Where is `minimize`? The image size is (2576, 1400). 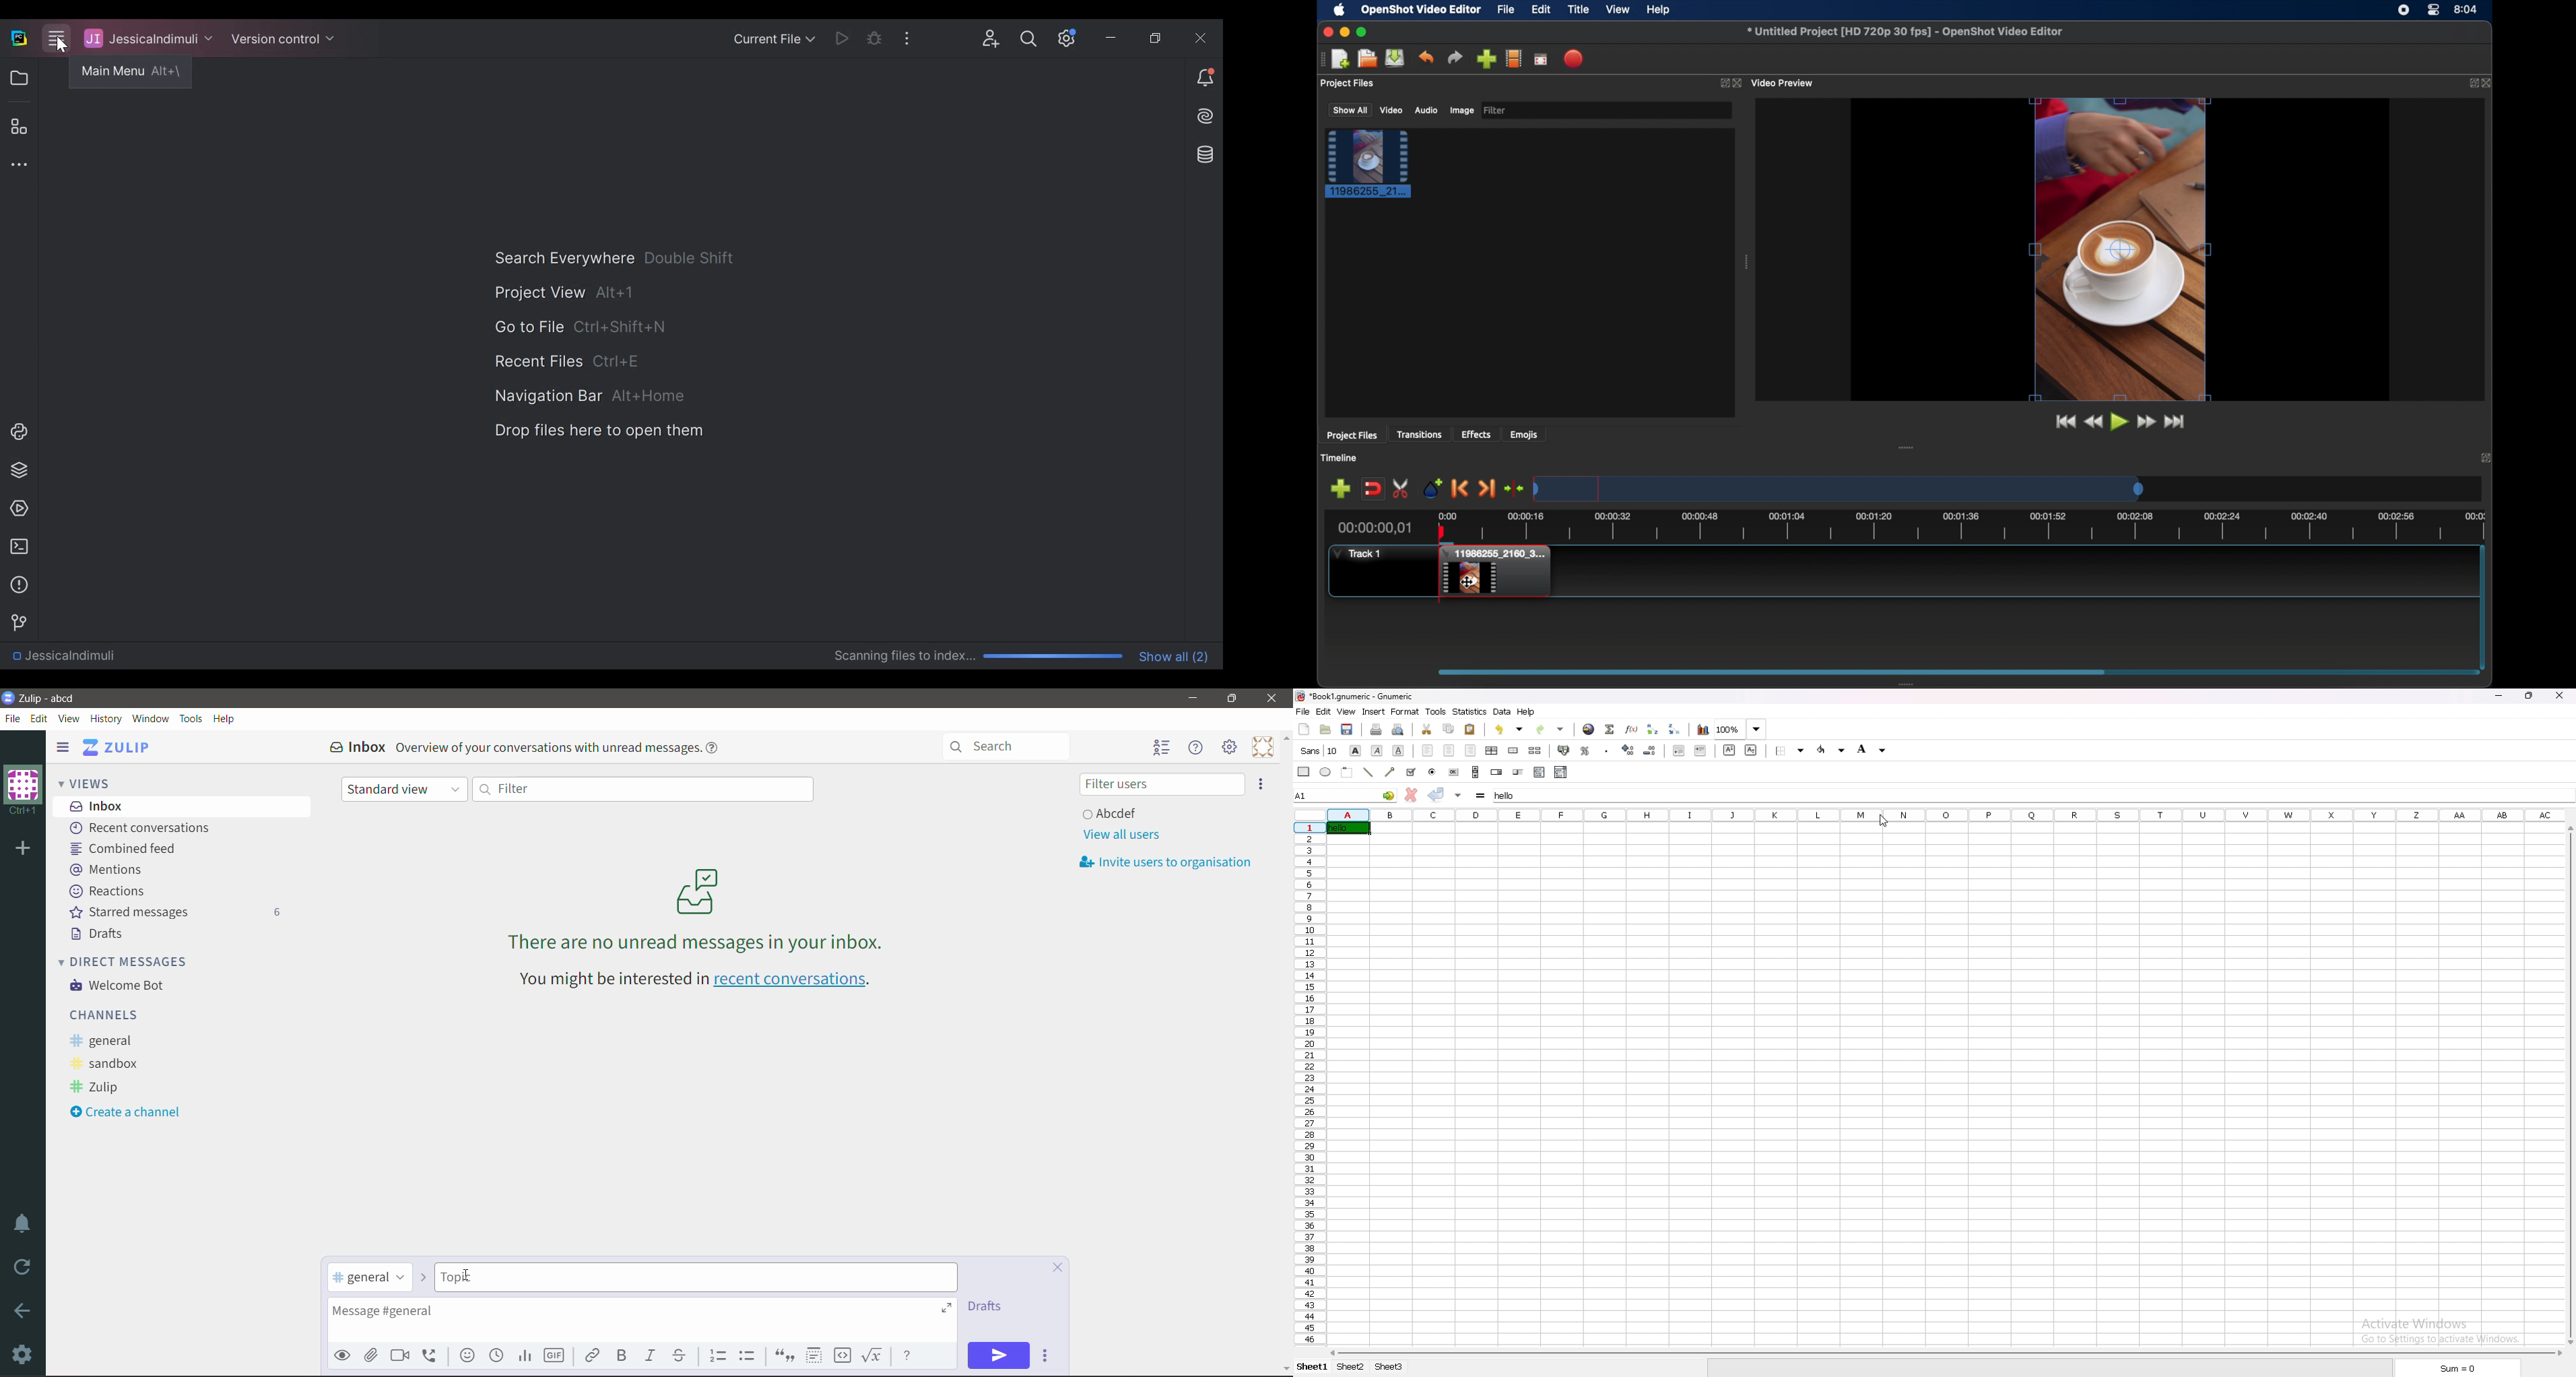
minimize is located at coordinates (2498, 695).